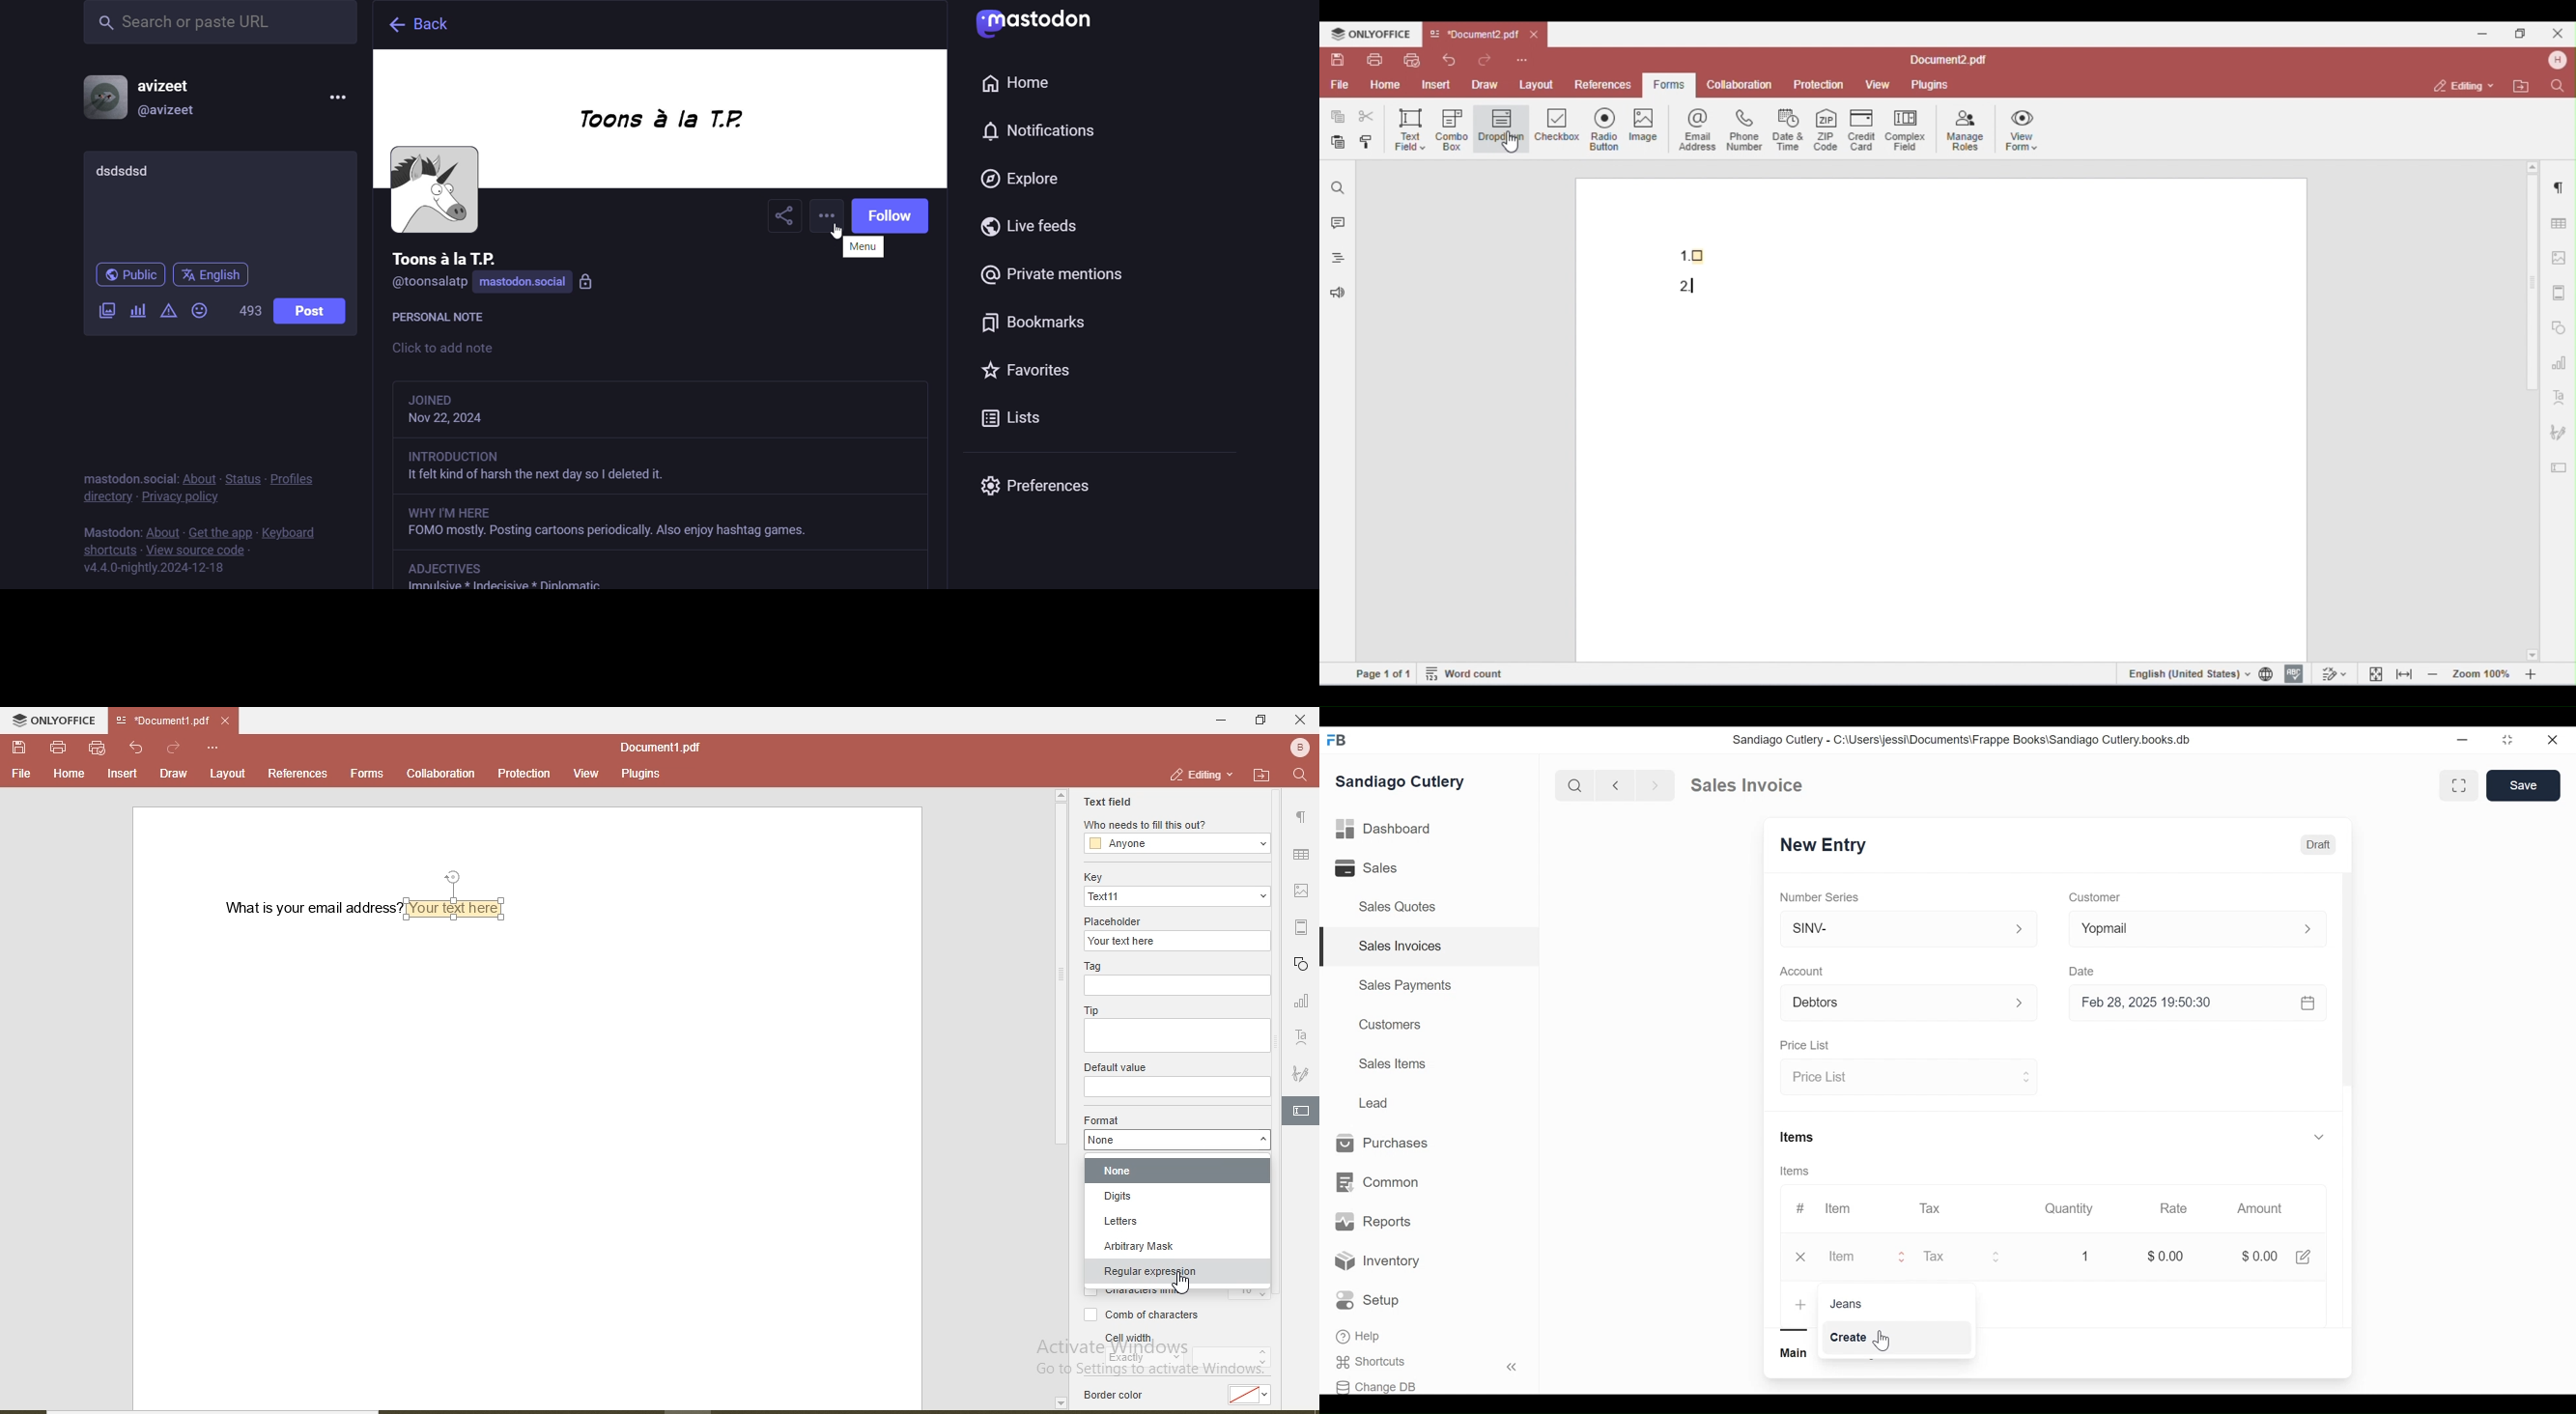  Describe the element at coordinates (1401, 947) in the screenshot. I see `Sales Invoices` at that location.